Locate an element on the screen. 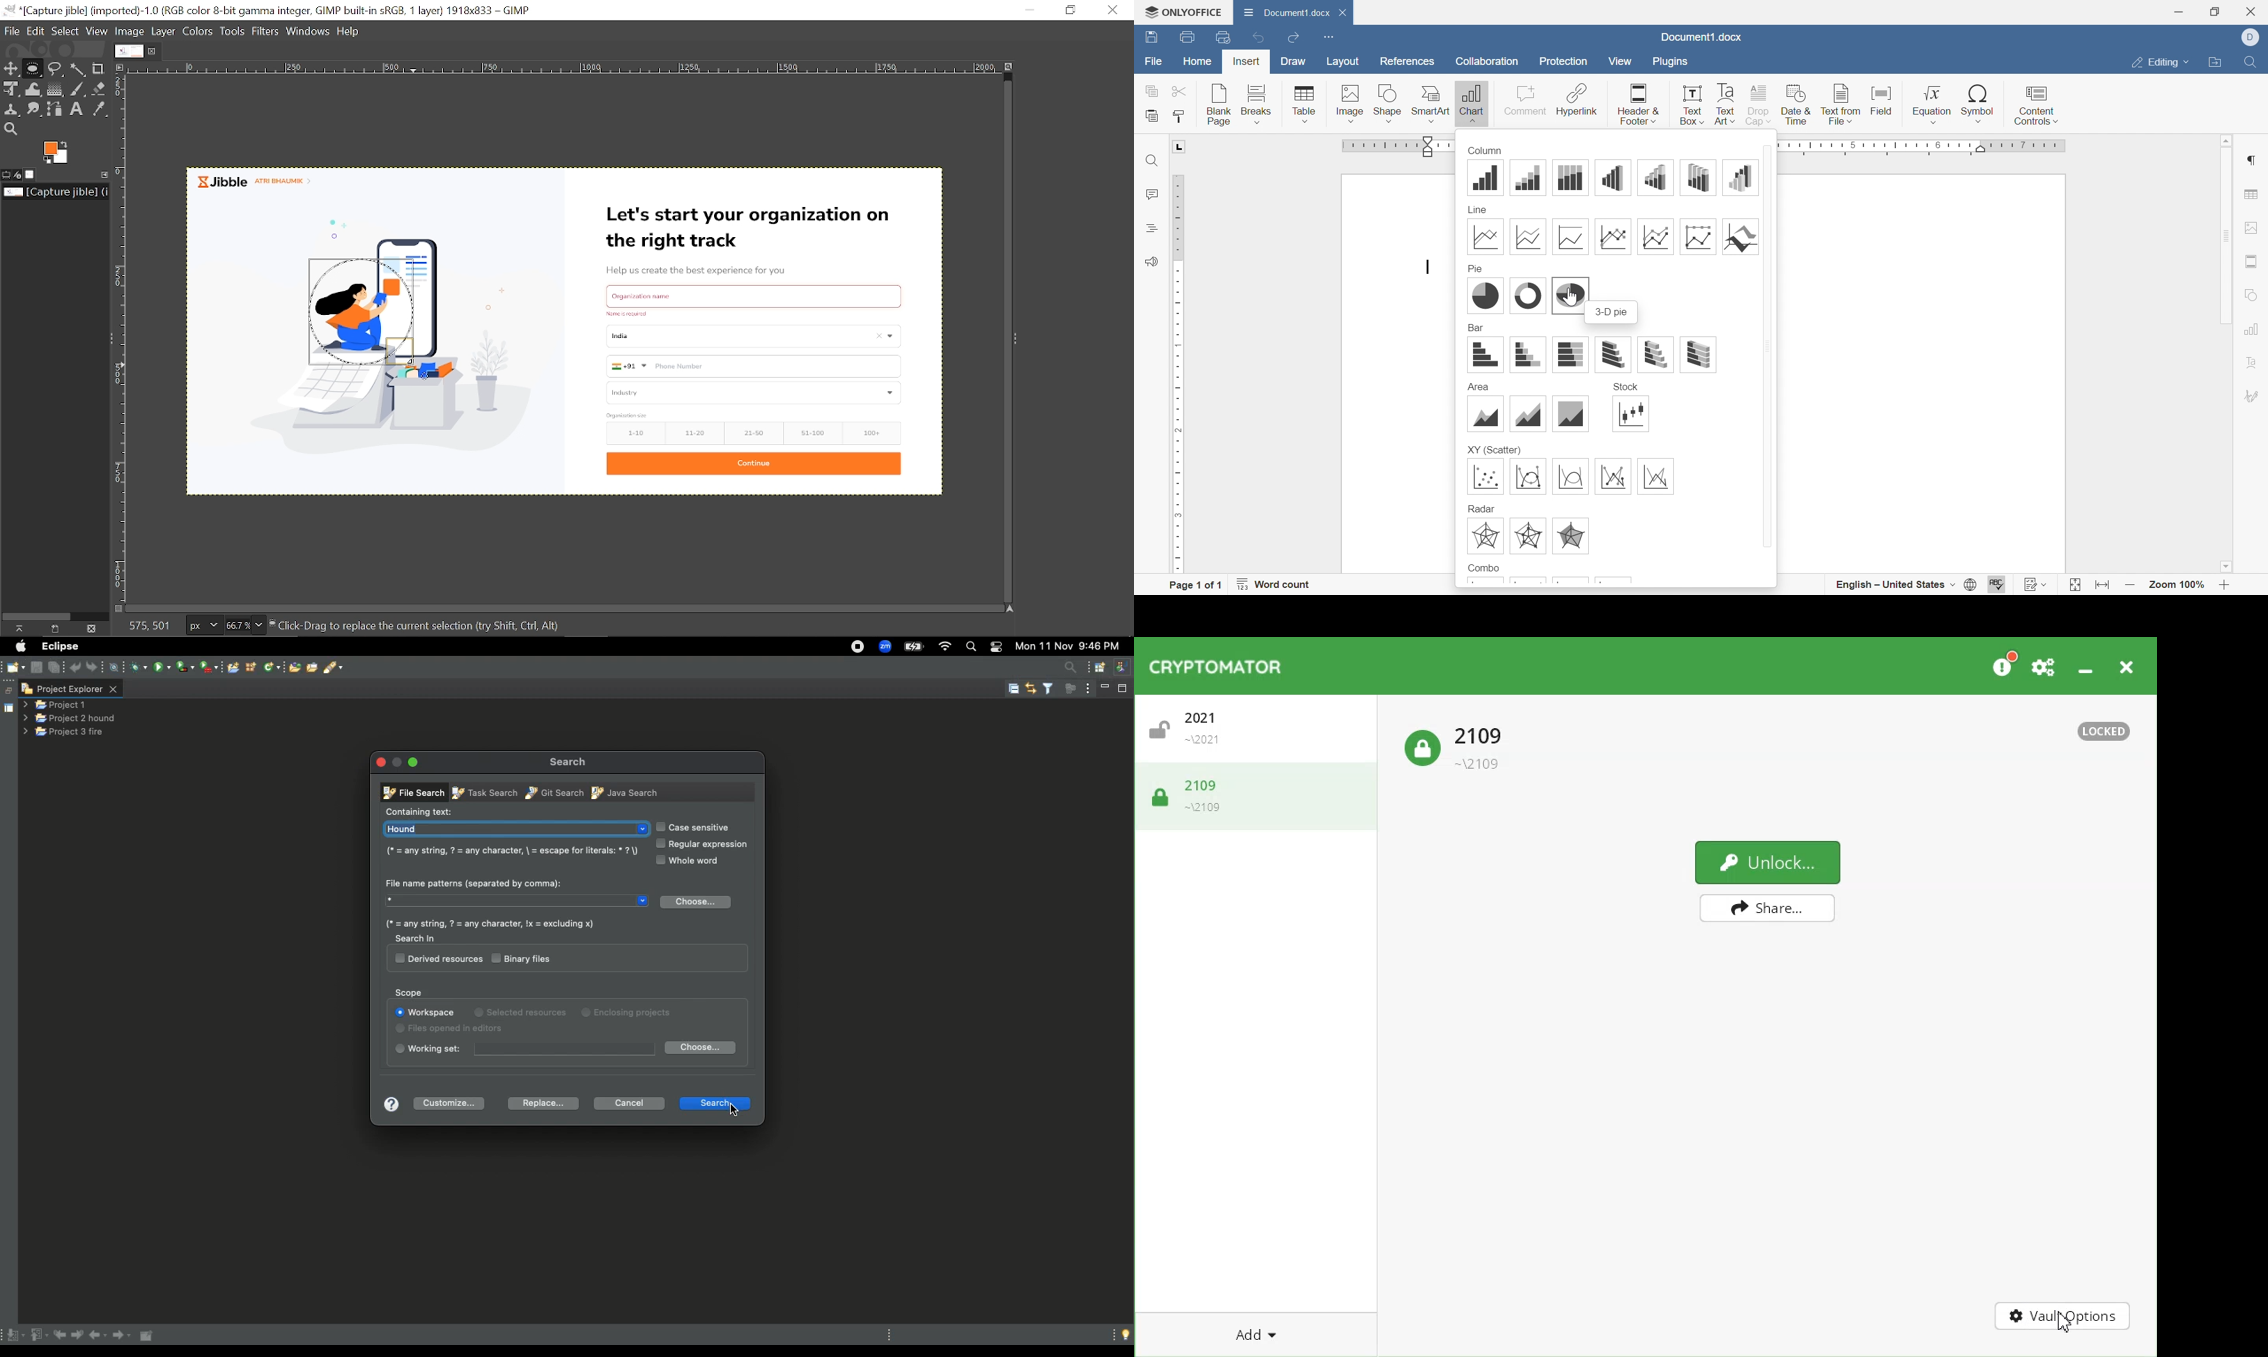 The image size is (2268, 1372). Stock is located at coordinates (1626, 386).